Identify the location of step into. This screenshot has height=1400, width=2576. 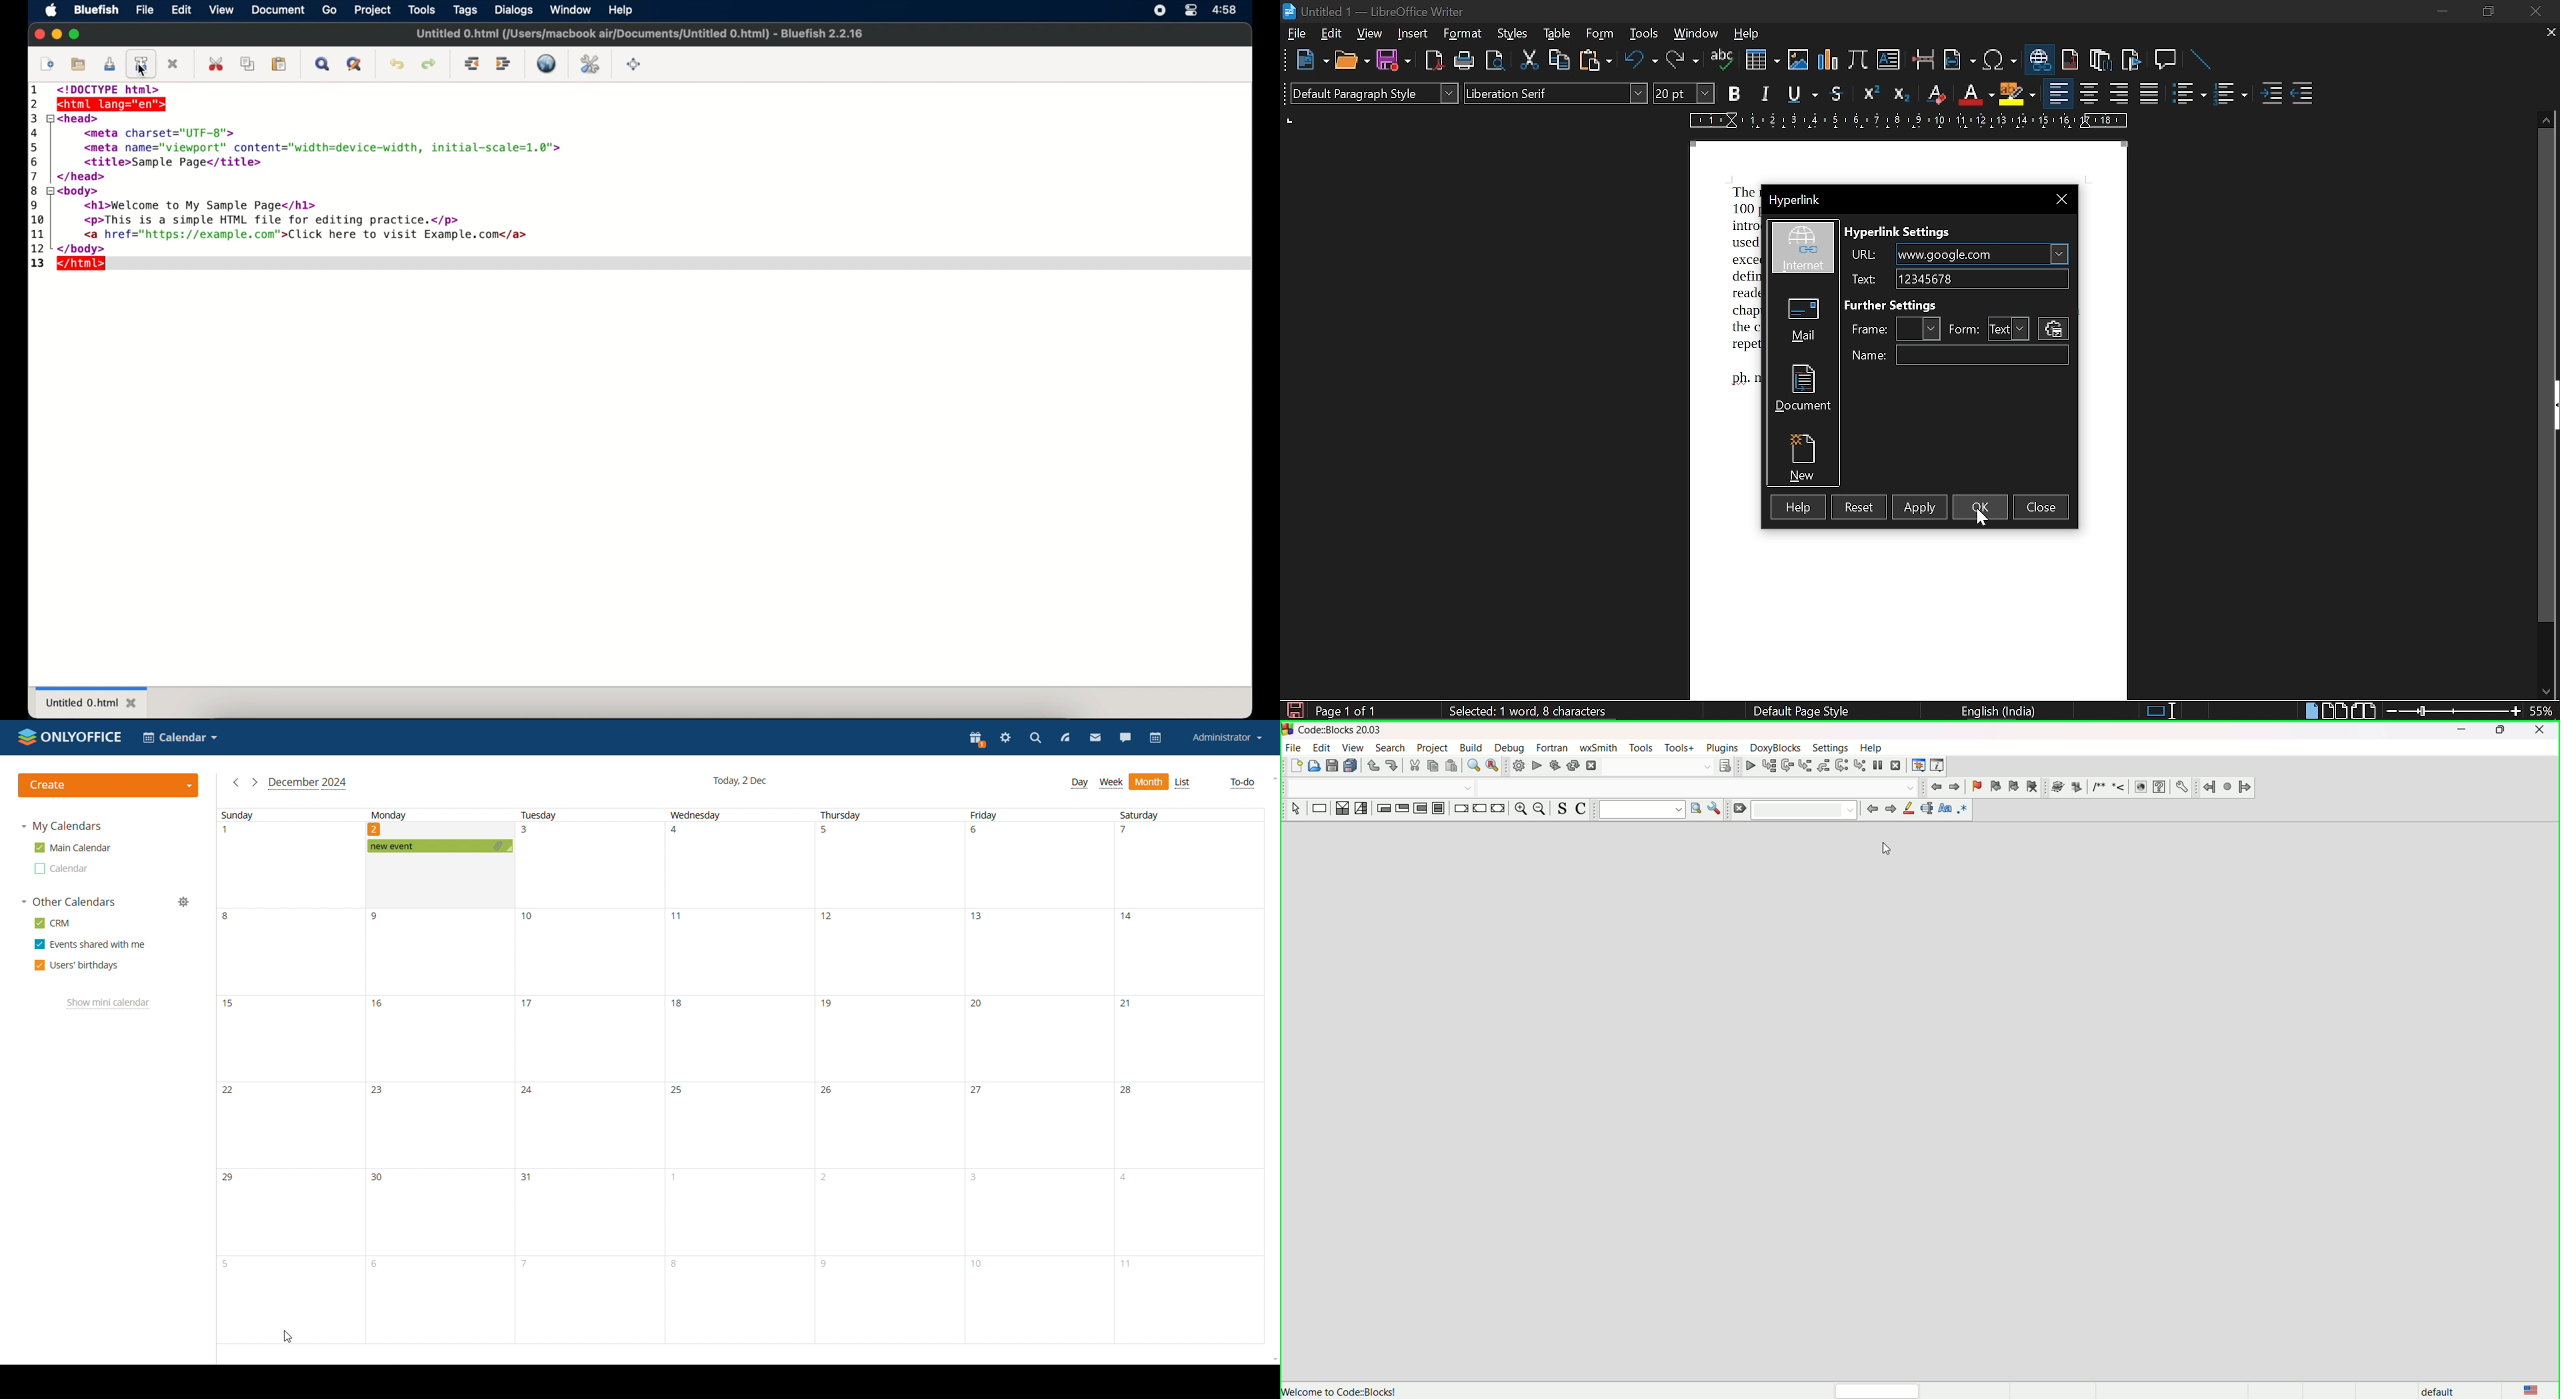
(1805, 765).